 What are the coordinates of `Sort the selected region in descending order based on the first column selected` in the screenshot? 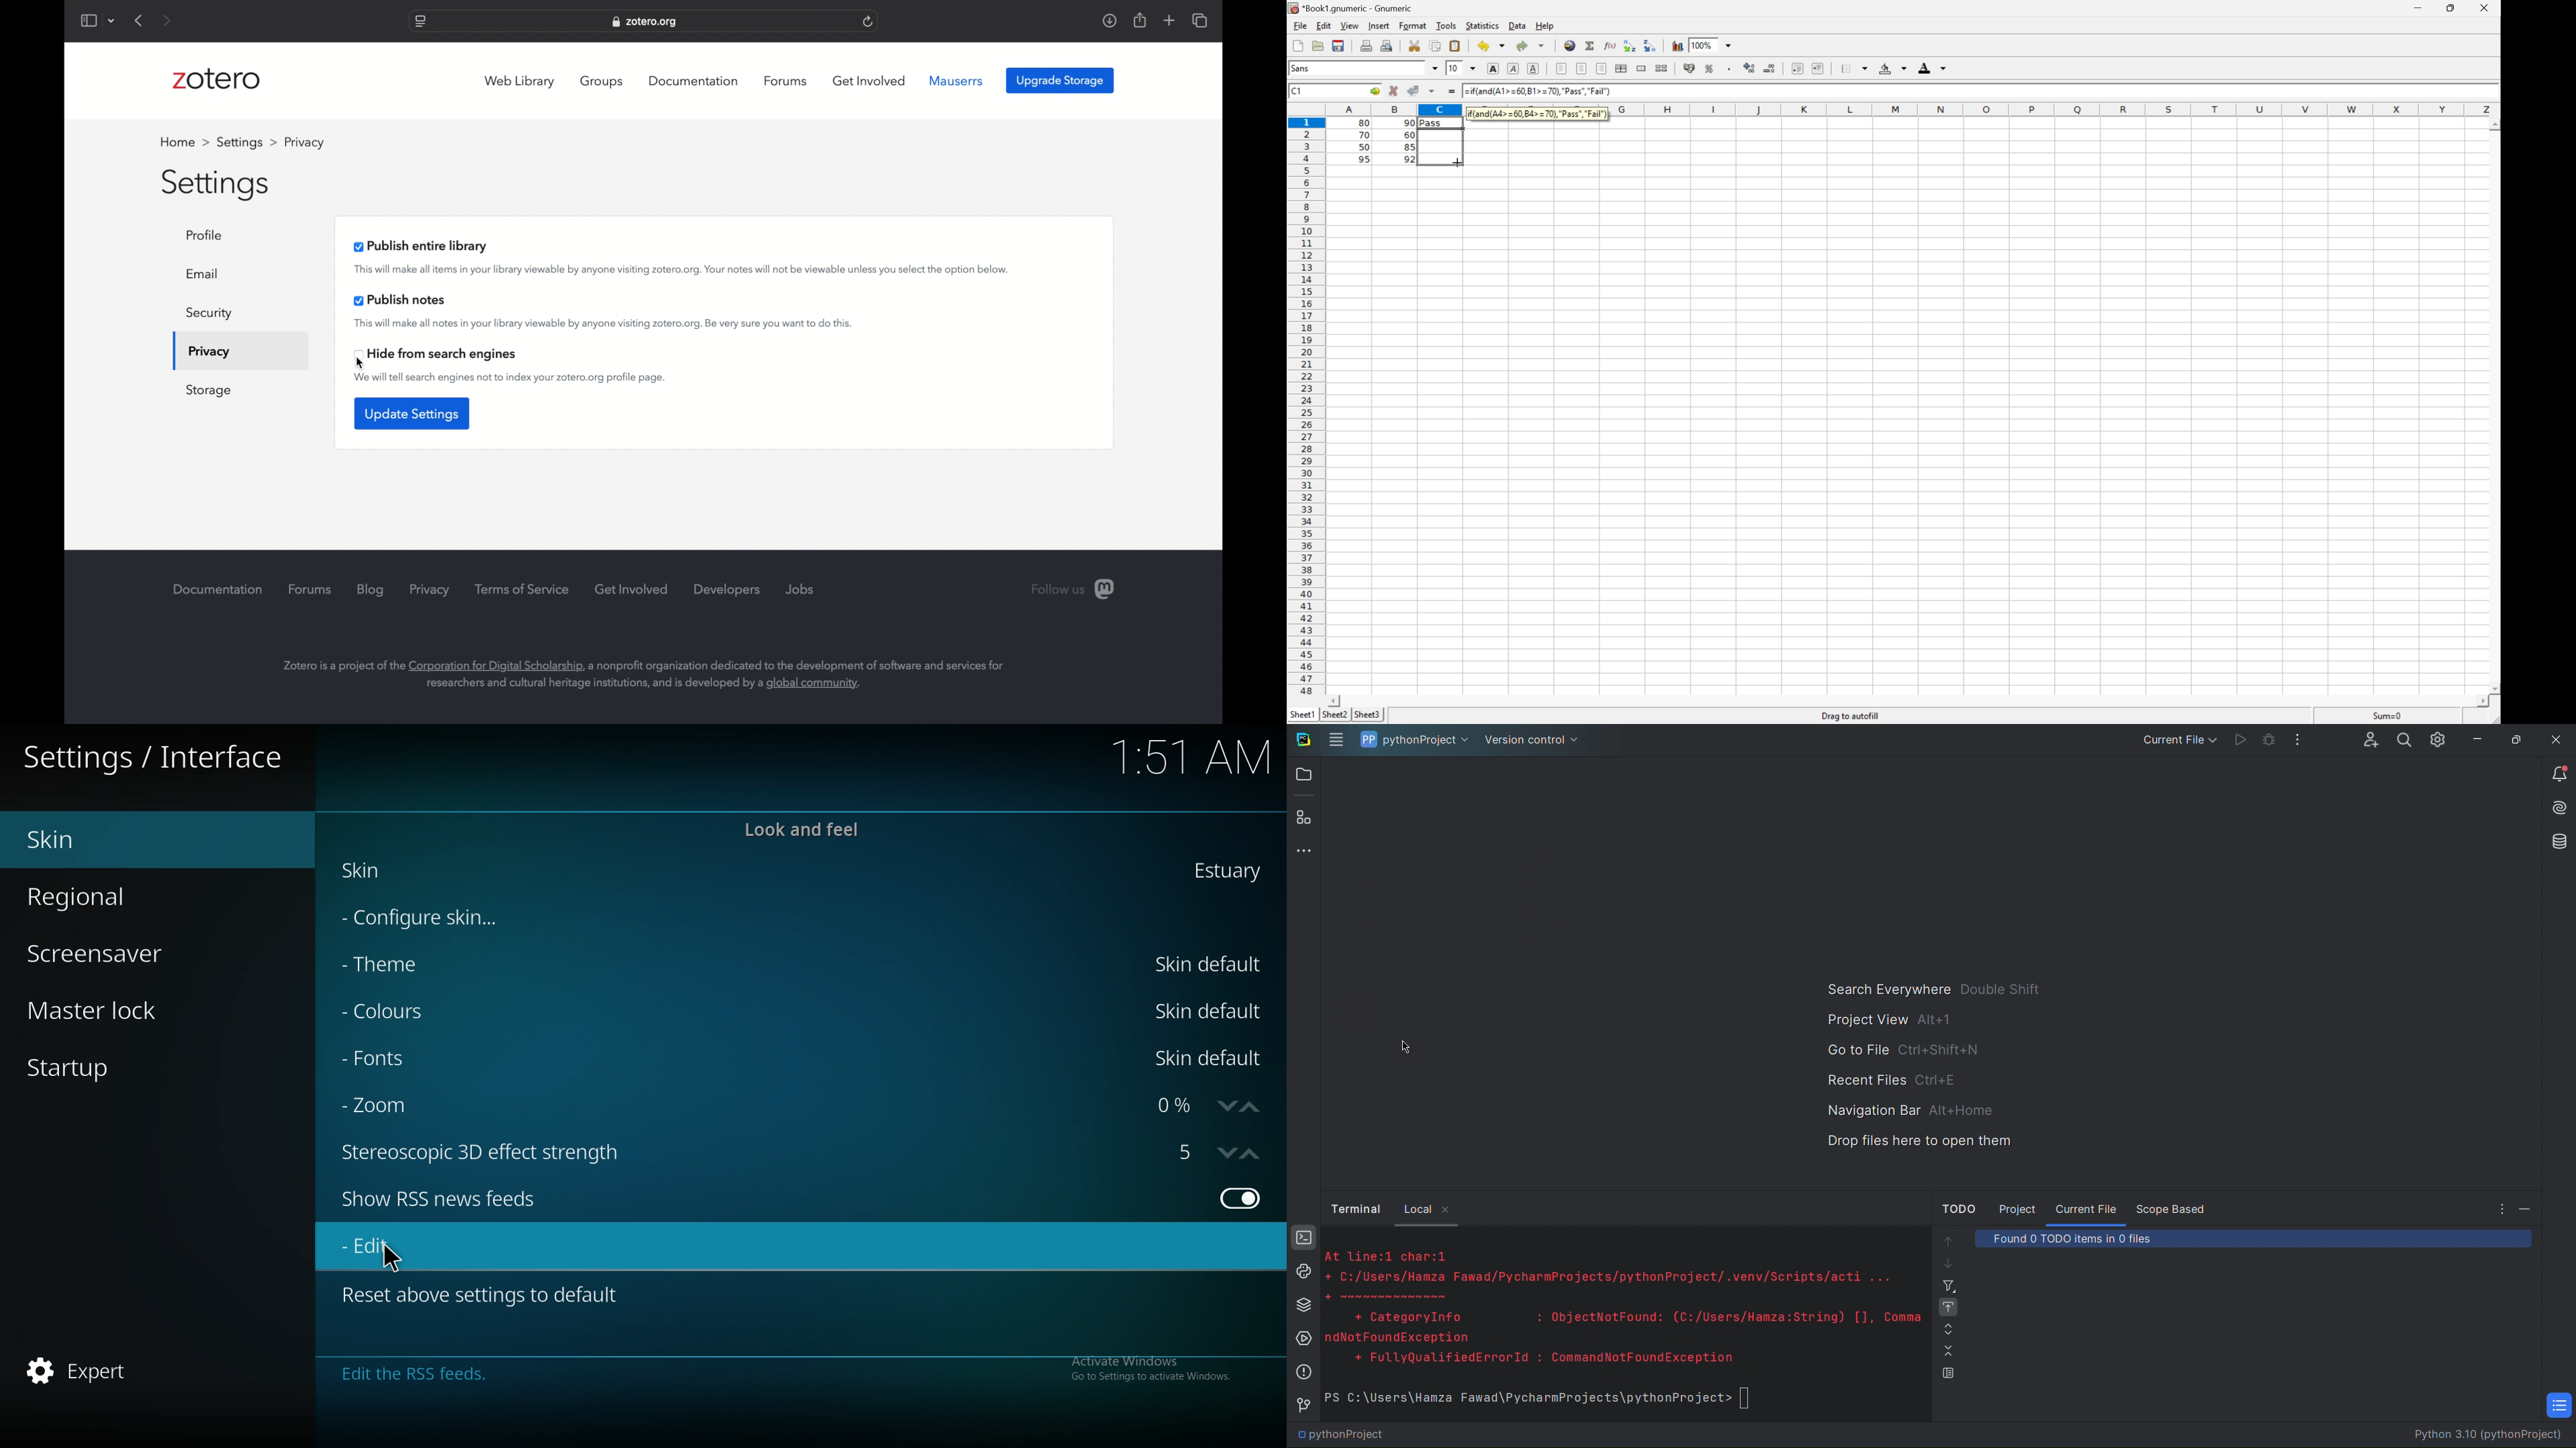 It's located at (1652, 46).